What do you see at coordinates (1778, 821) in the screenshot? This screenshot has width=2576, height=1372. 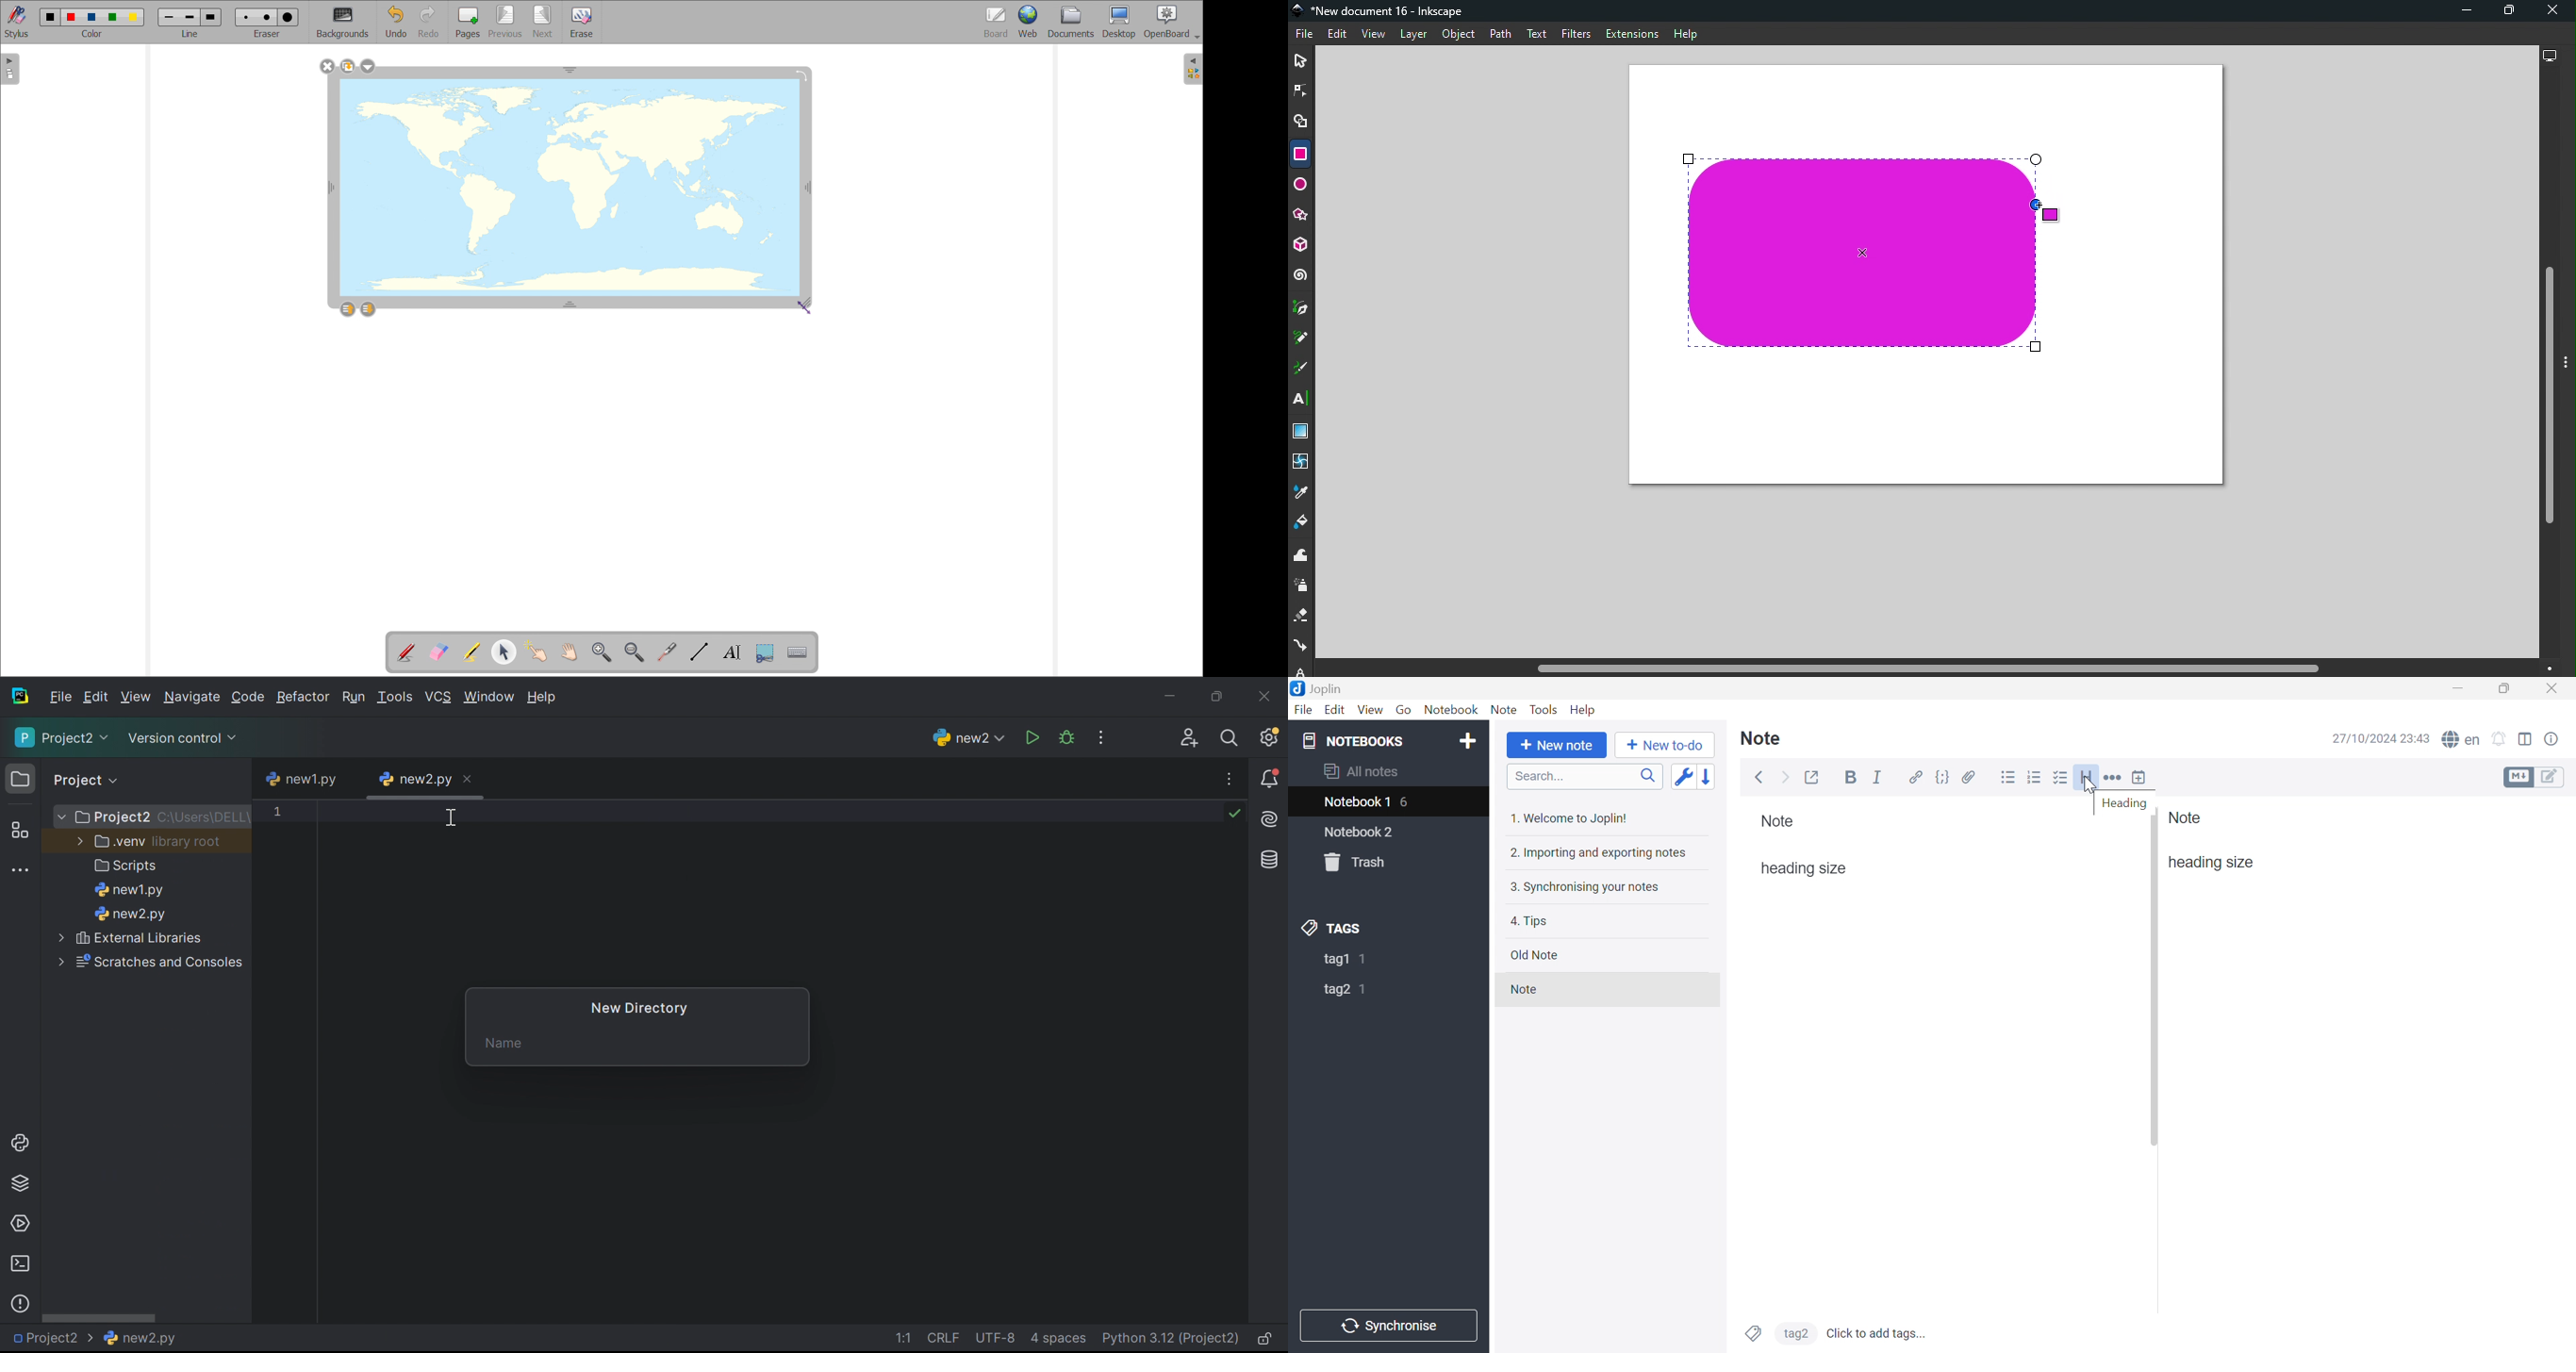 I see `Note` at bounding box center [1778, 821].